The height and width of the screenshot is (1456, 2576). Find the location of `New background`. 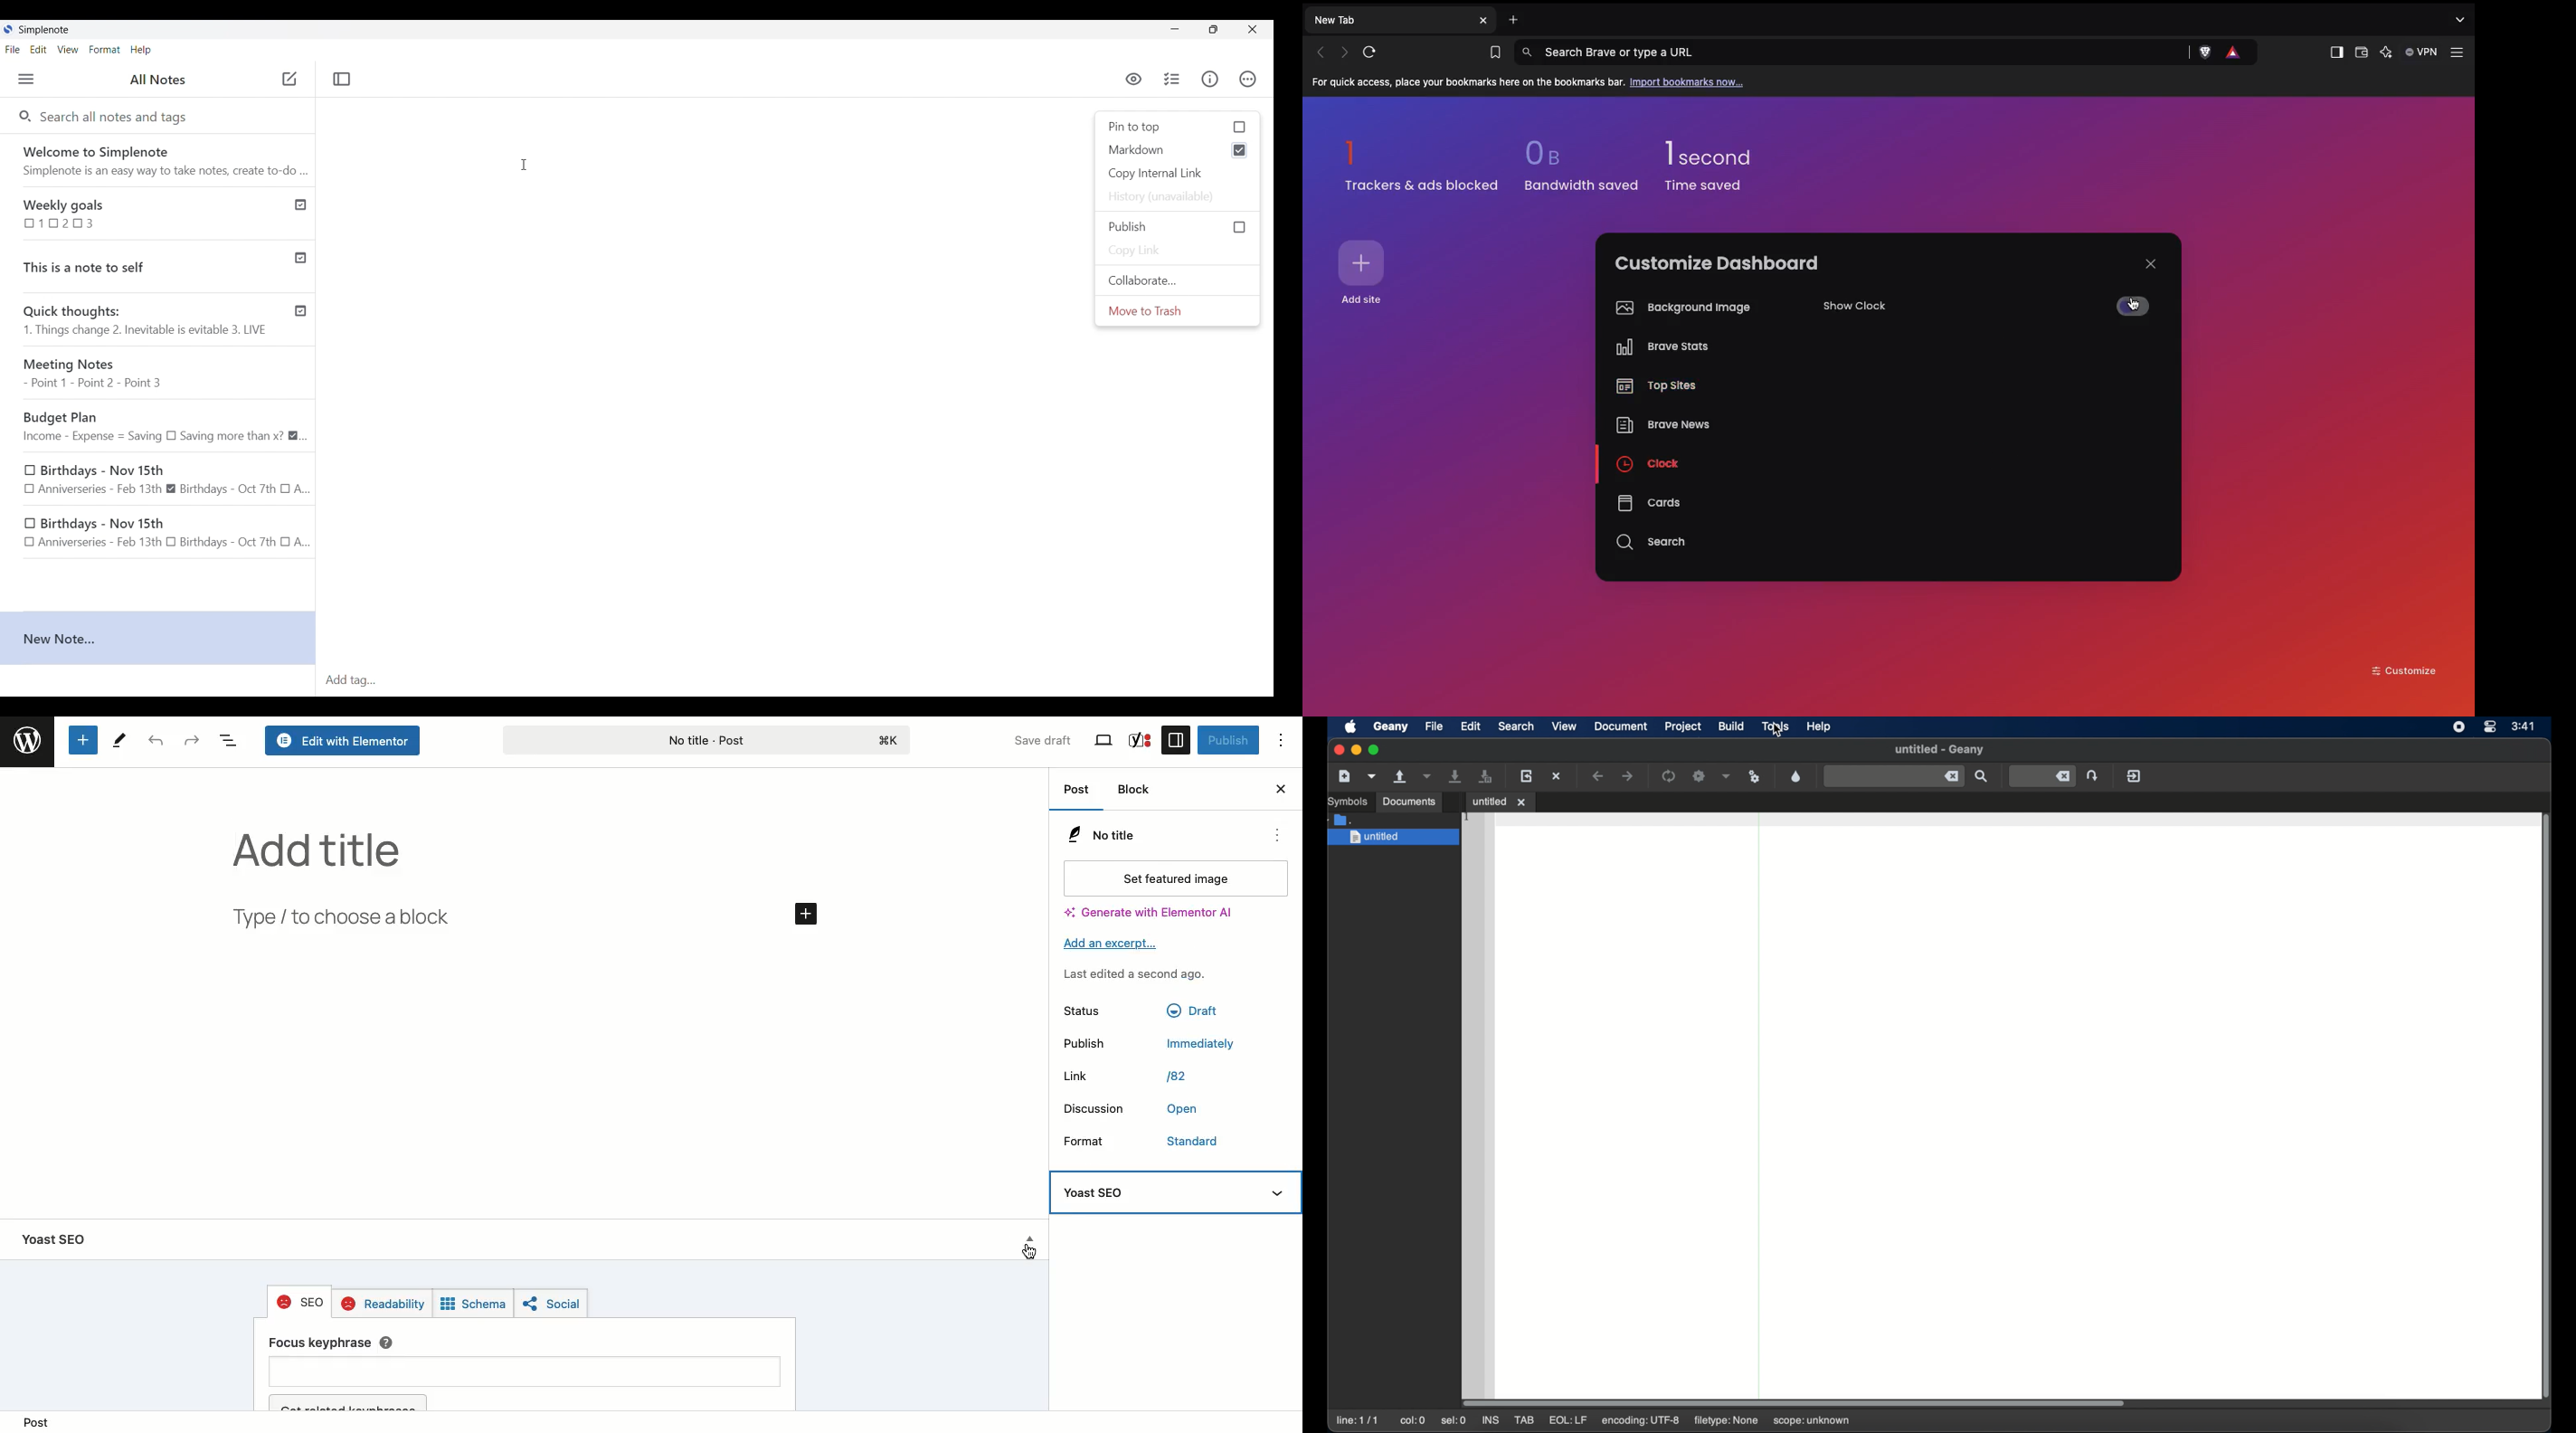

New background is located at coordinates (2143, 163).